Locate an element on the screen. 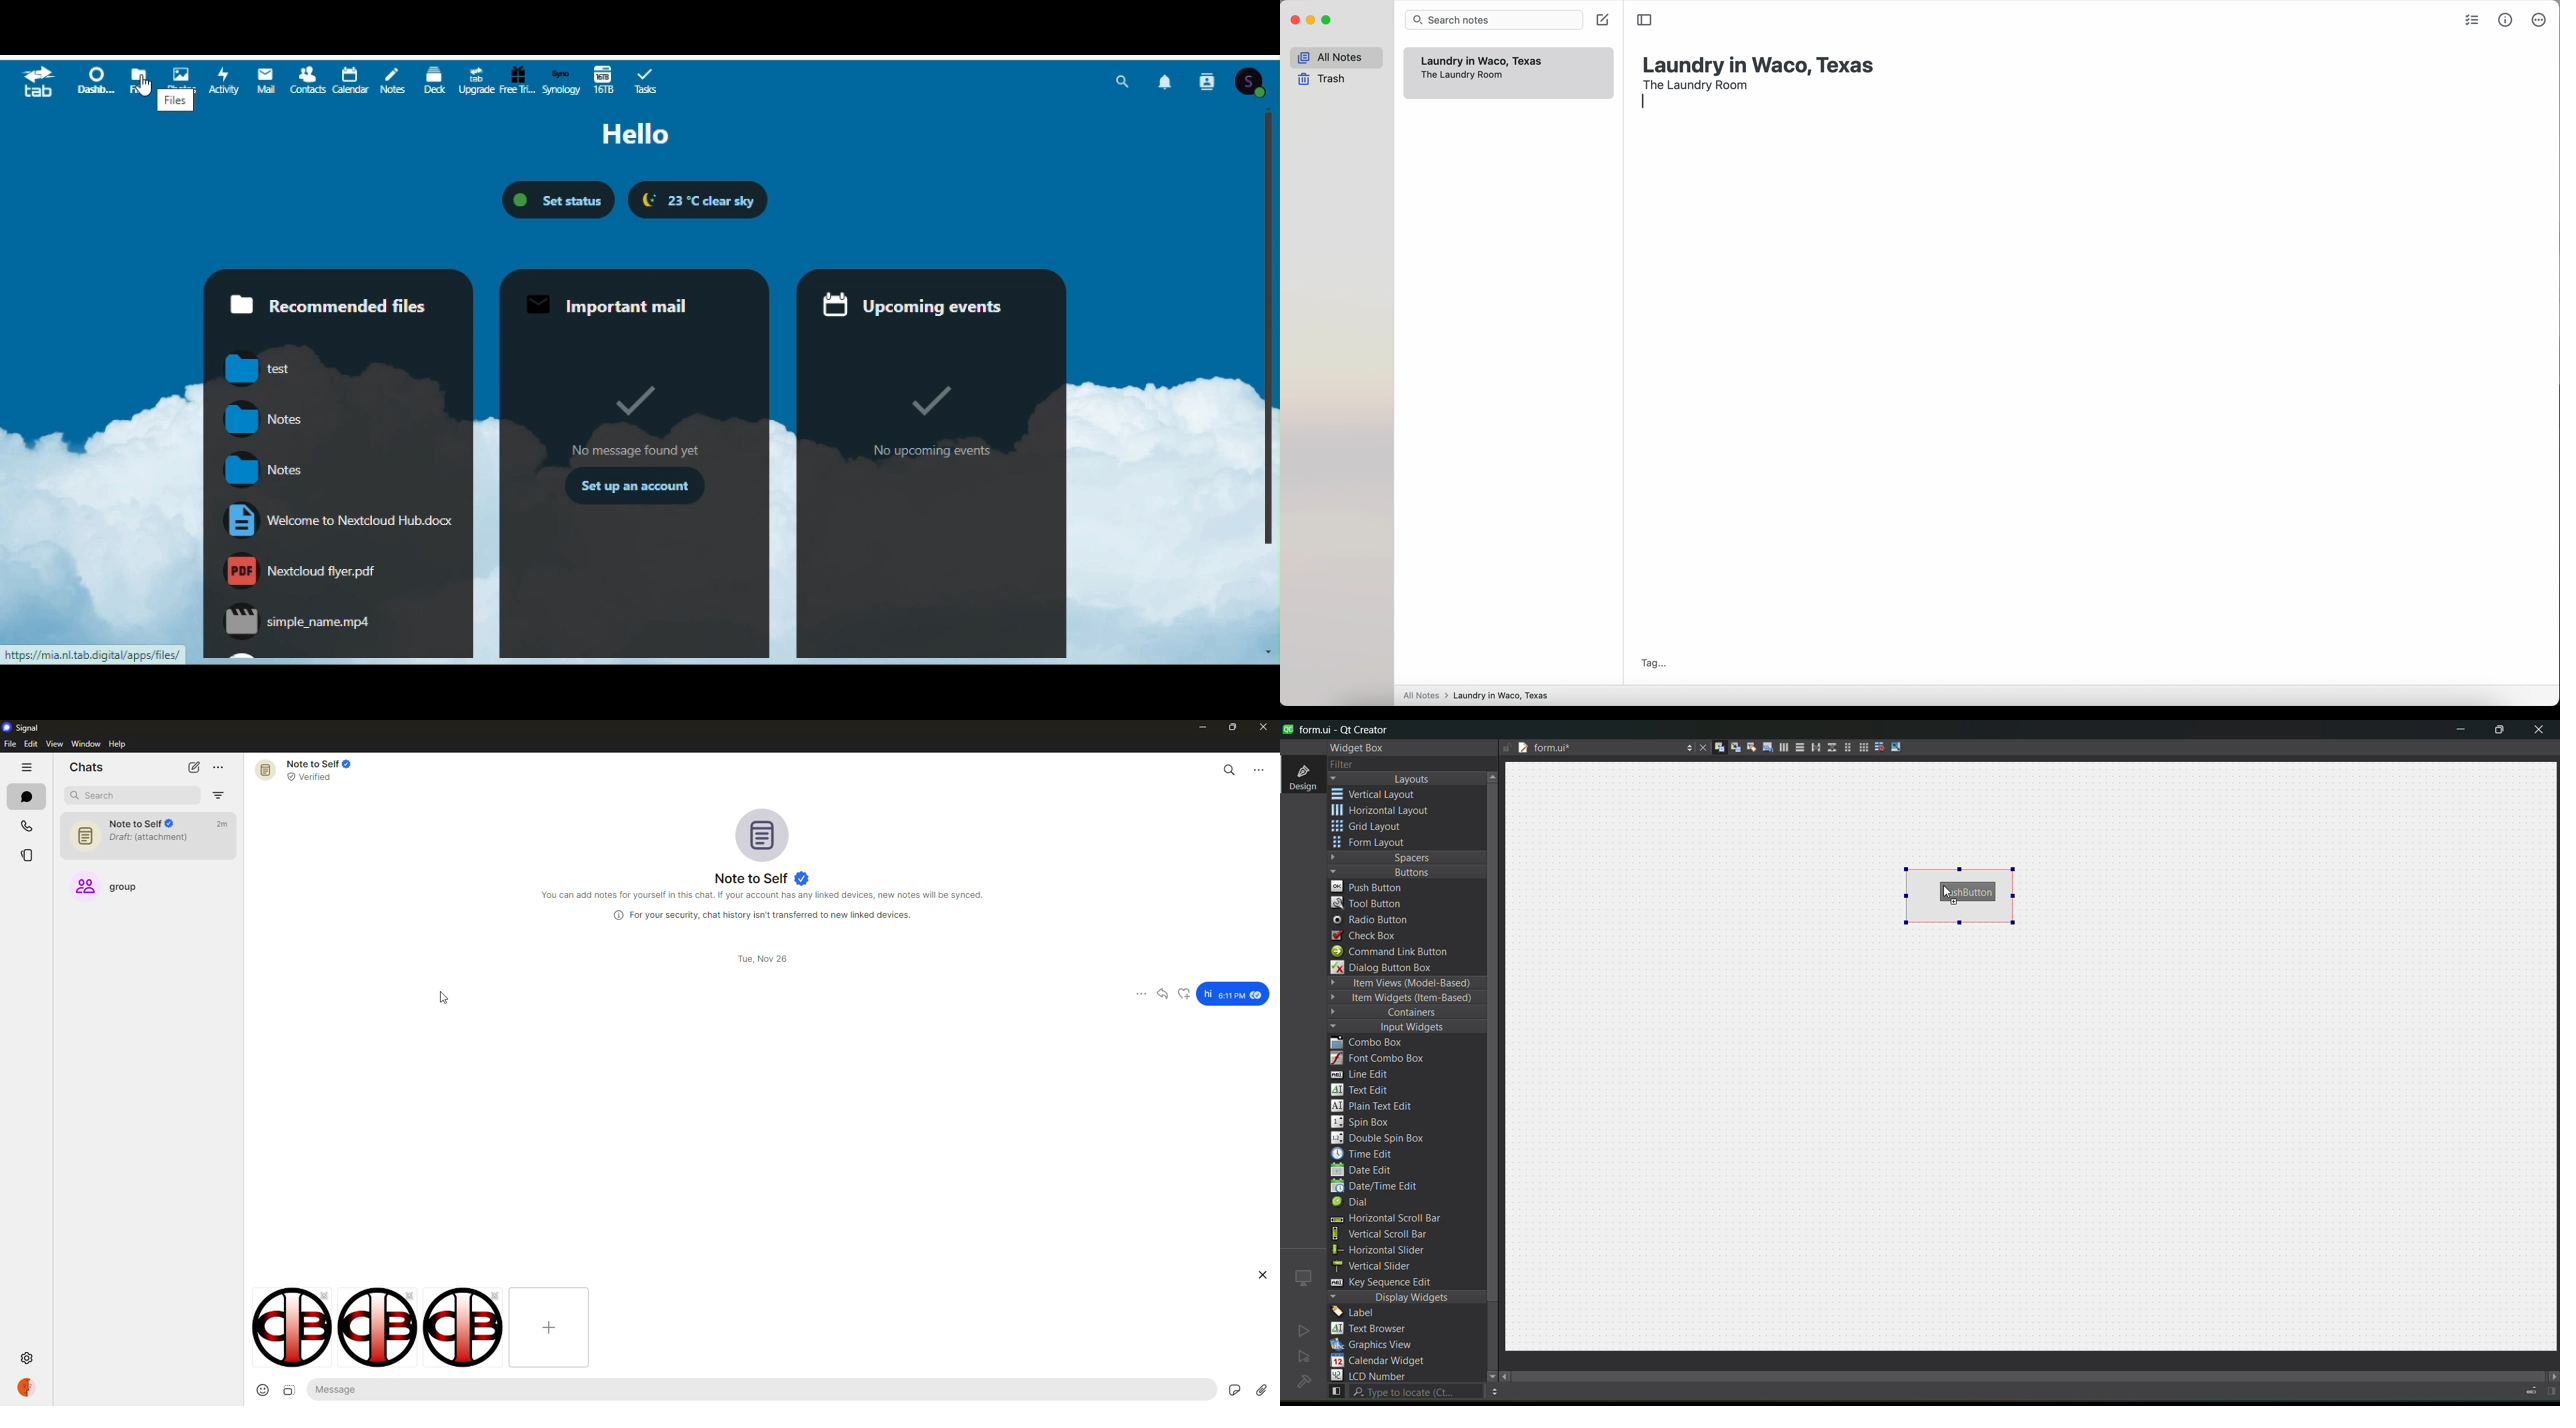 This screenshot has height=1428, width=2576. Contacts is located at coordinates (309, 81).